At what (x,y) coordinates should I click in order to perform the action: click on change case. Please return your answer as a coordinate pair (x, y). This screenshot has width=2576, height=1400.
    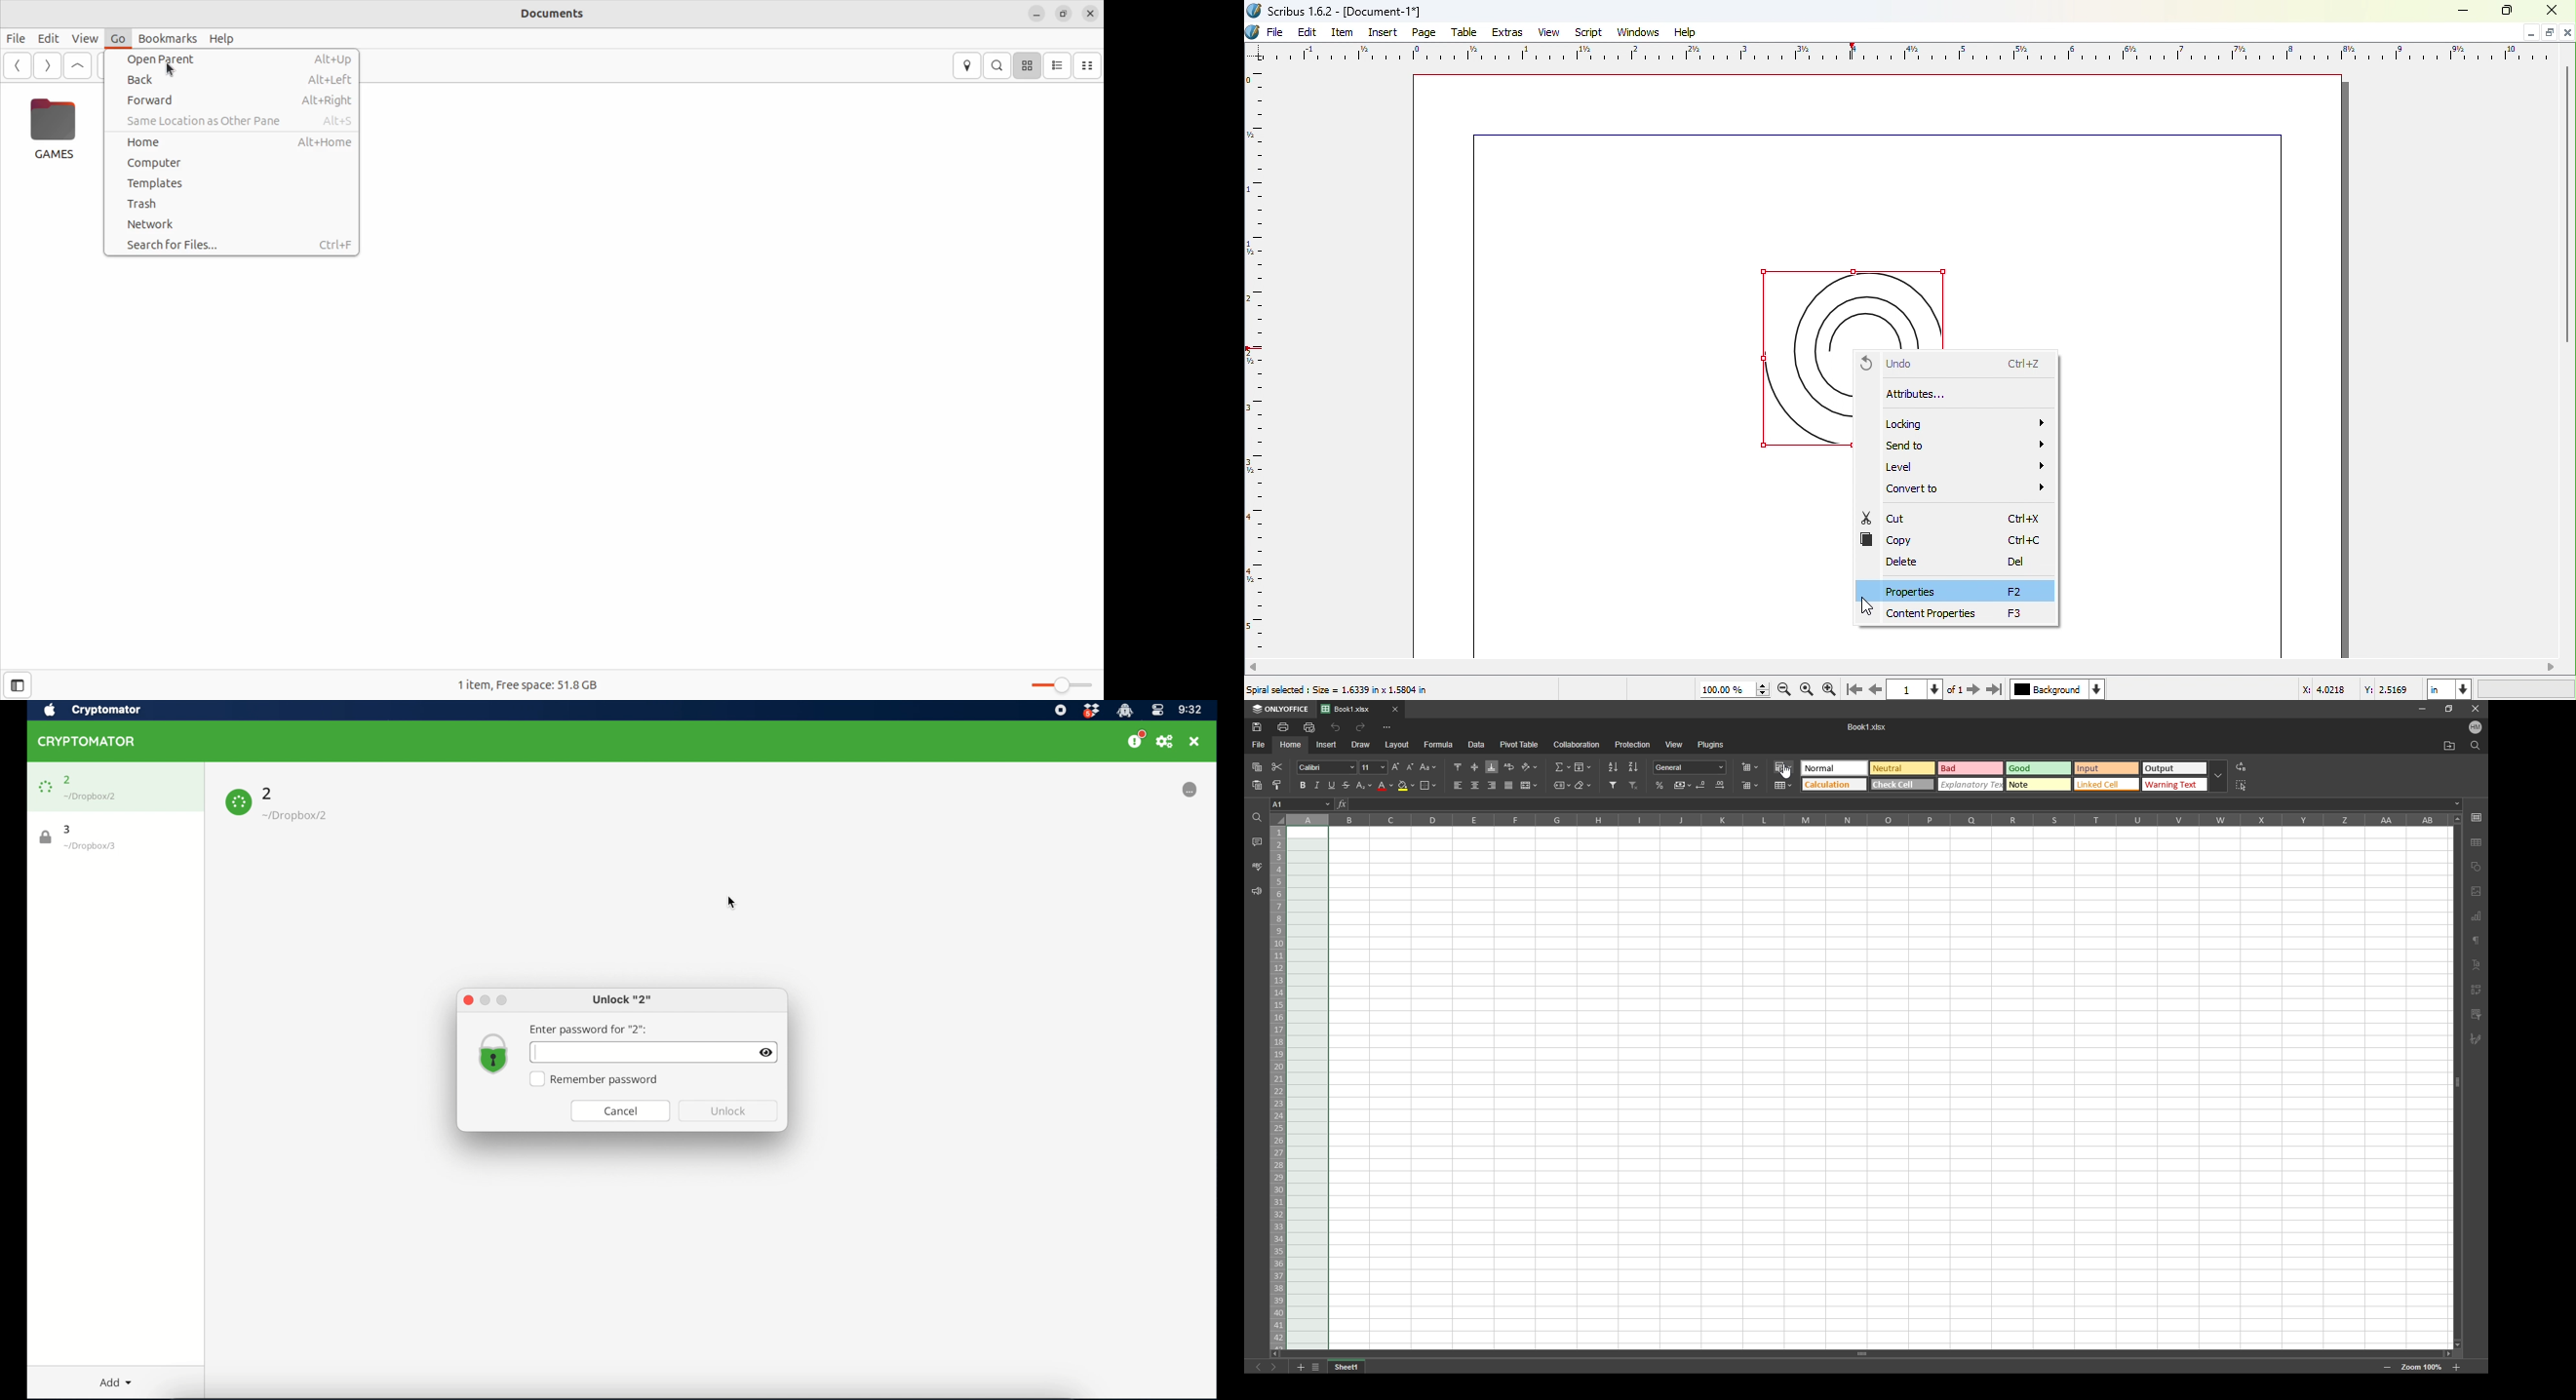
    Looking at the image, I should click on (1429, 767).